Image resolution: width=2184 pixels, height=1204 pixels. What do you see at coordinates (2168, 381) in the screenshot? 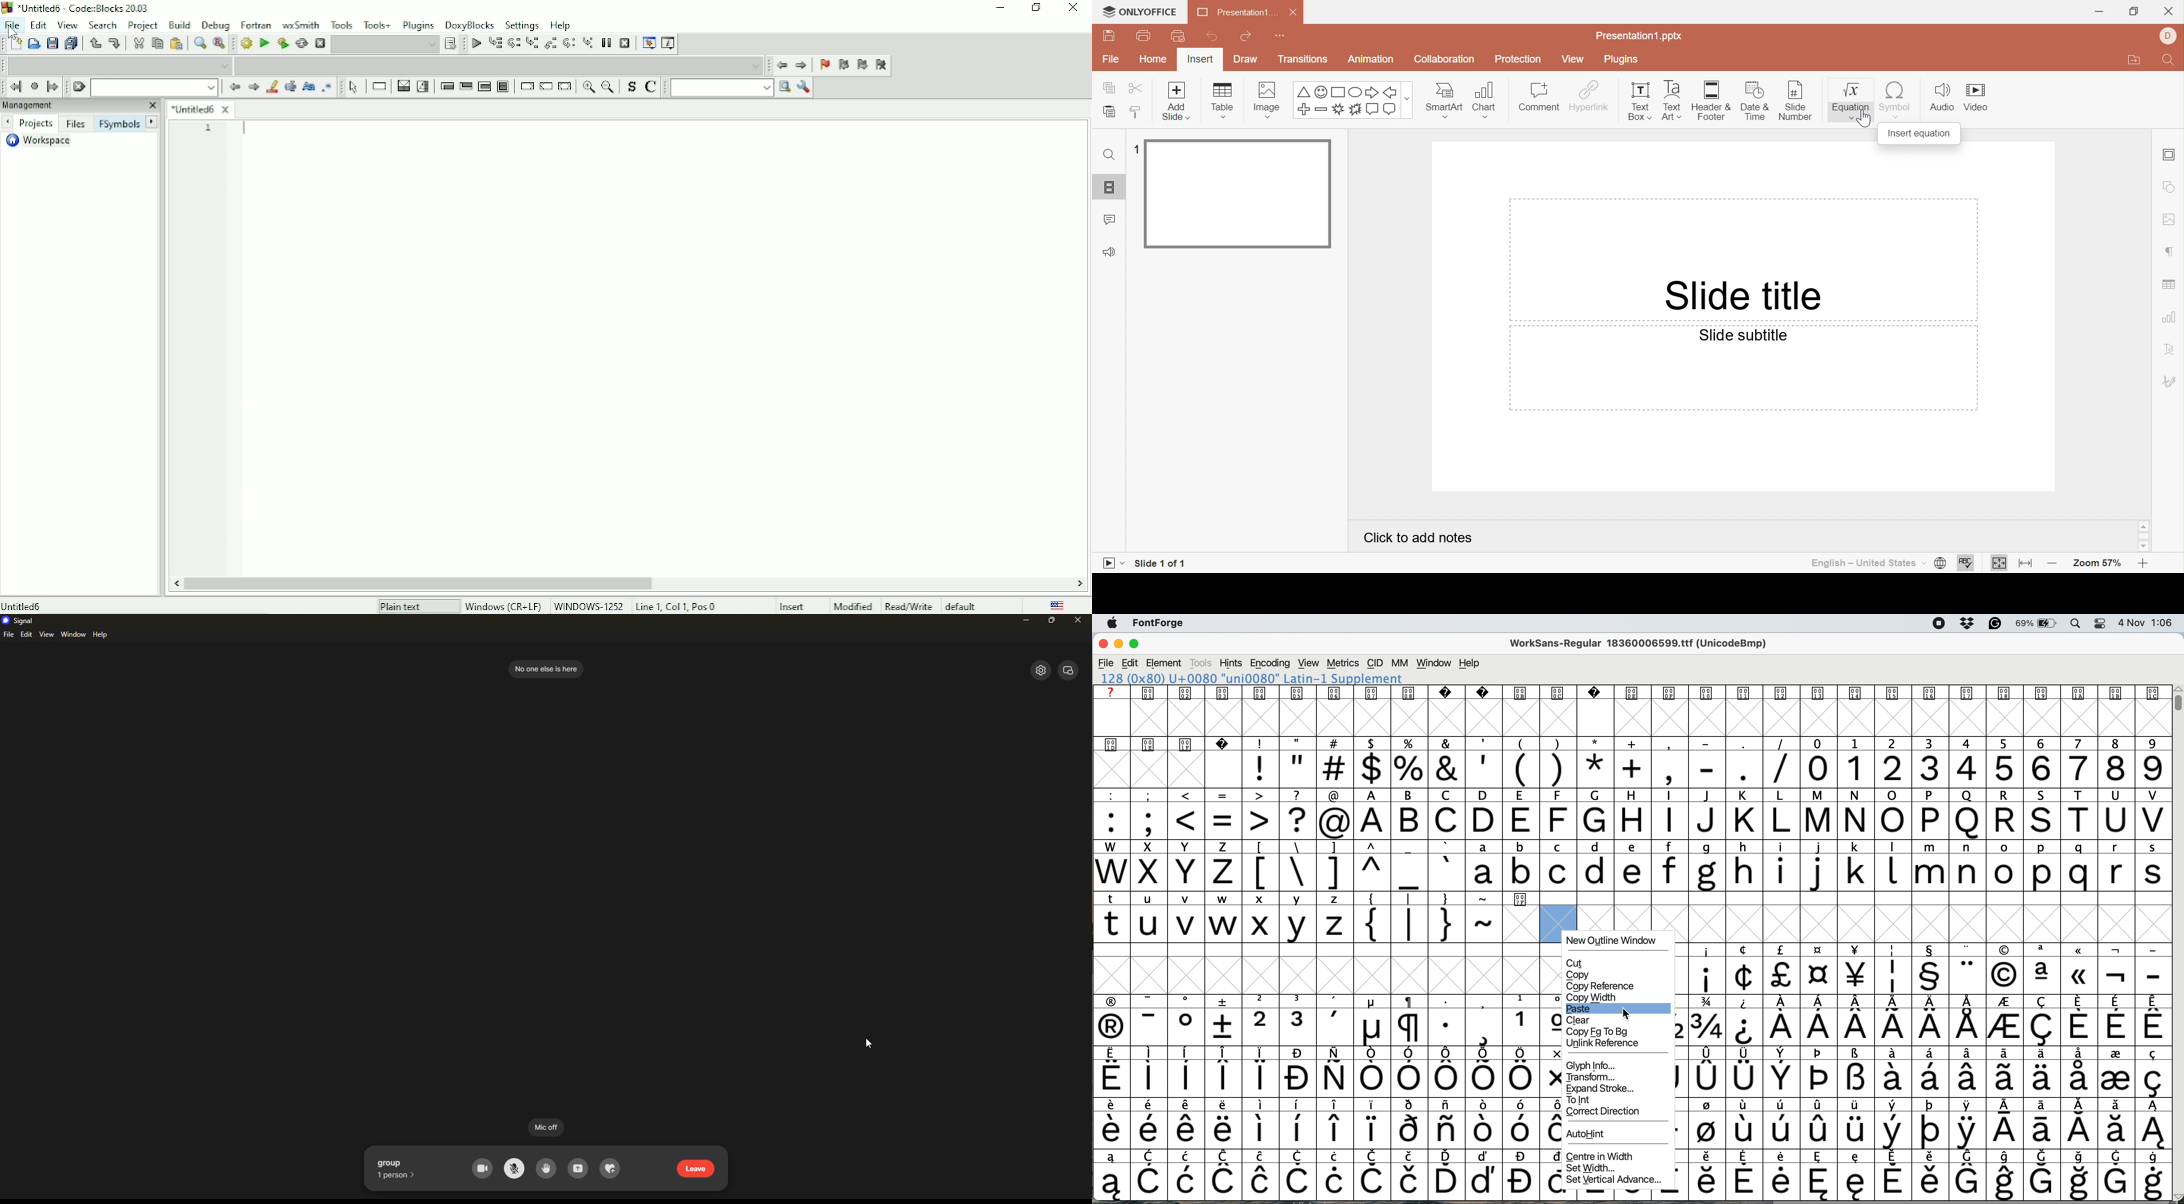
I see `Signature settings` at bounding box center [2168, 381].